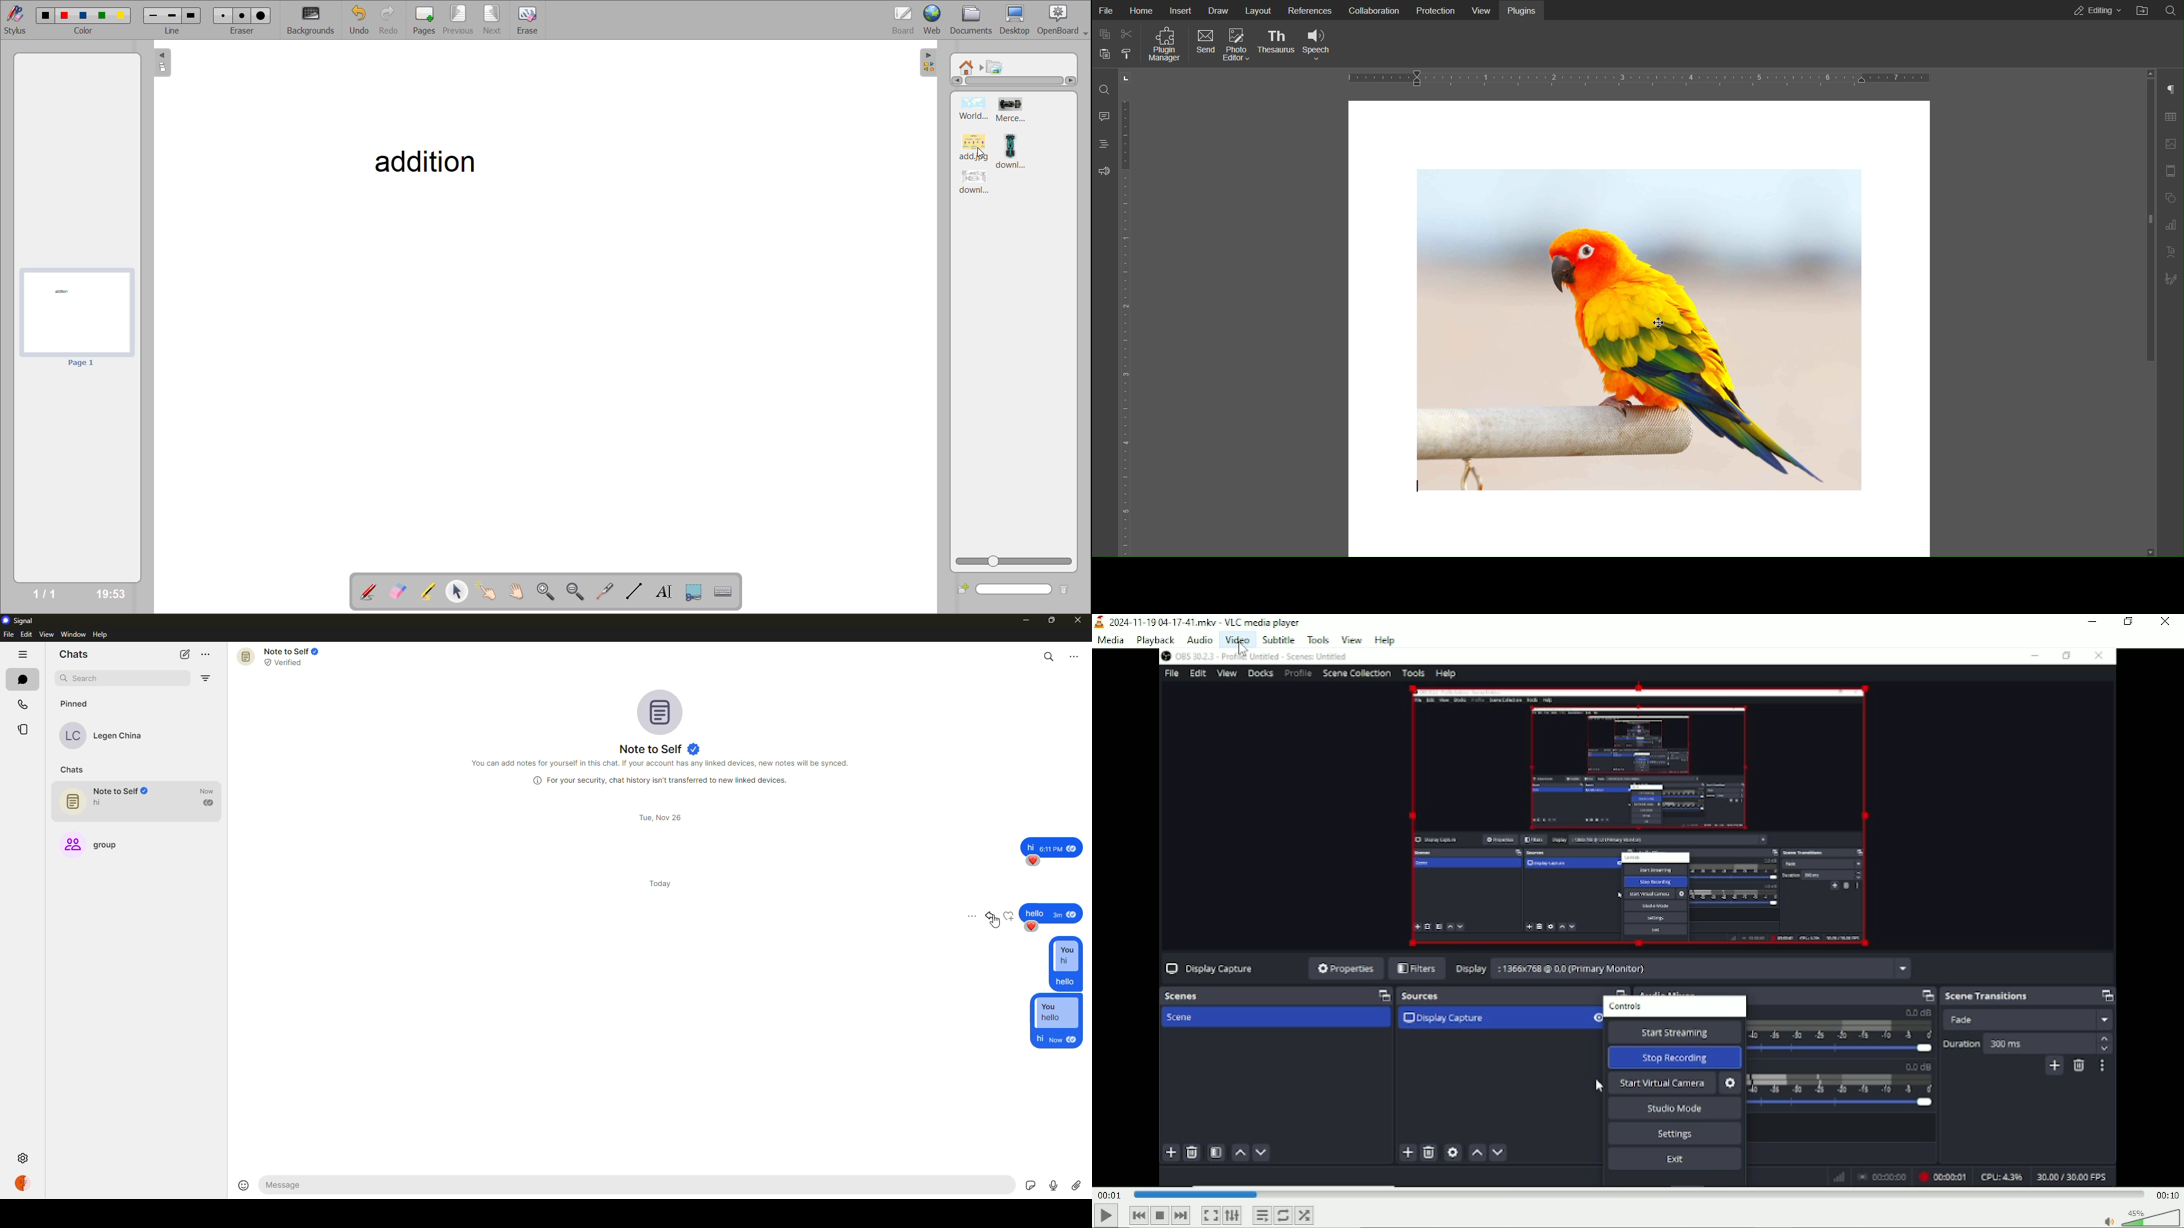 This screenshot has height=1232, width=2184. What do you see at coordinates (1128, 31) in the screenshot?
I see `Cut` at bounding box center [1128, 31].